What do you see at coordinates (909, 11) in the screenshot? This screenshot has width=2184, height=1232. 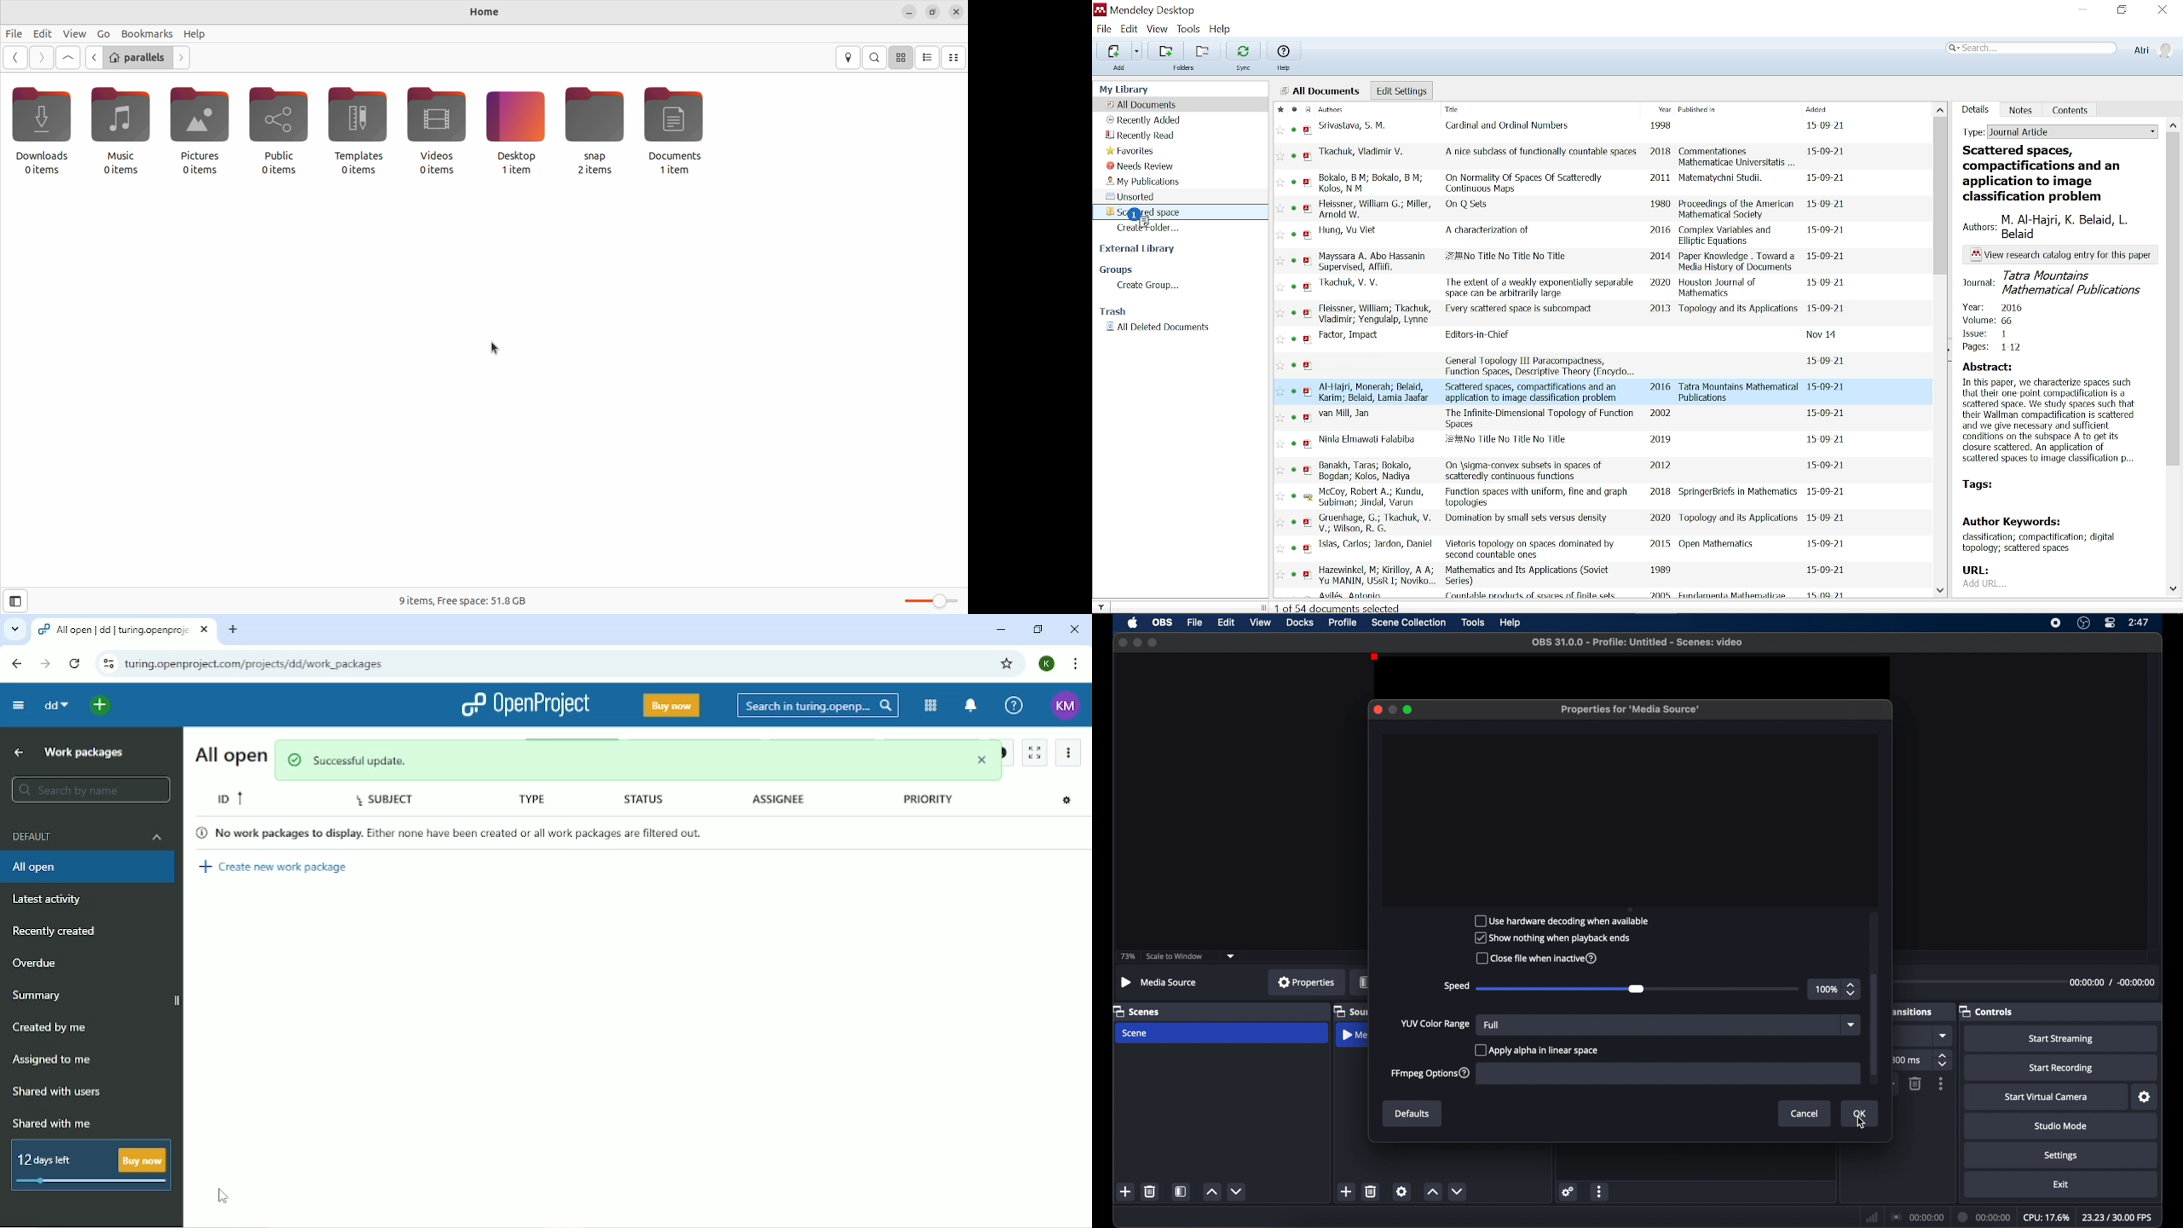 I see `minimize` at bounding box center [909, 11].